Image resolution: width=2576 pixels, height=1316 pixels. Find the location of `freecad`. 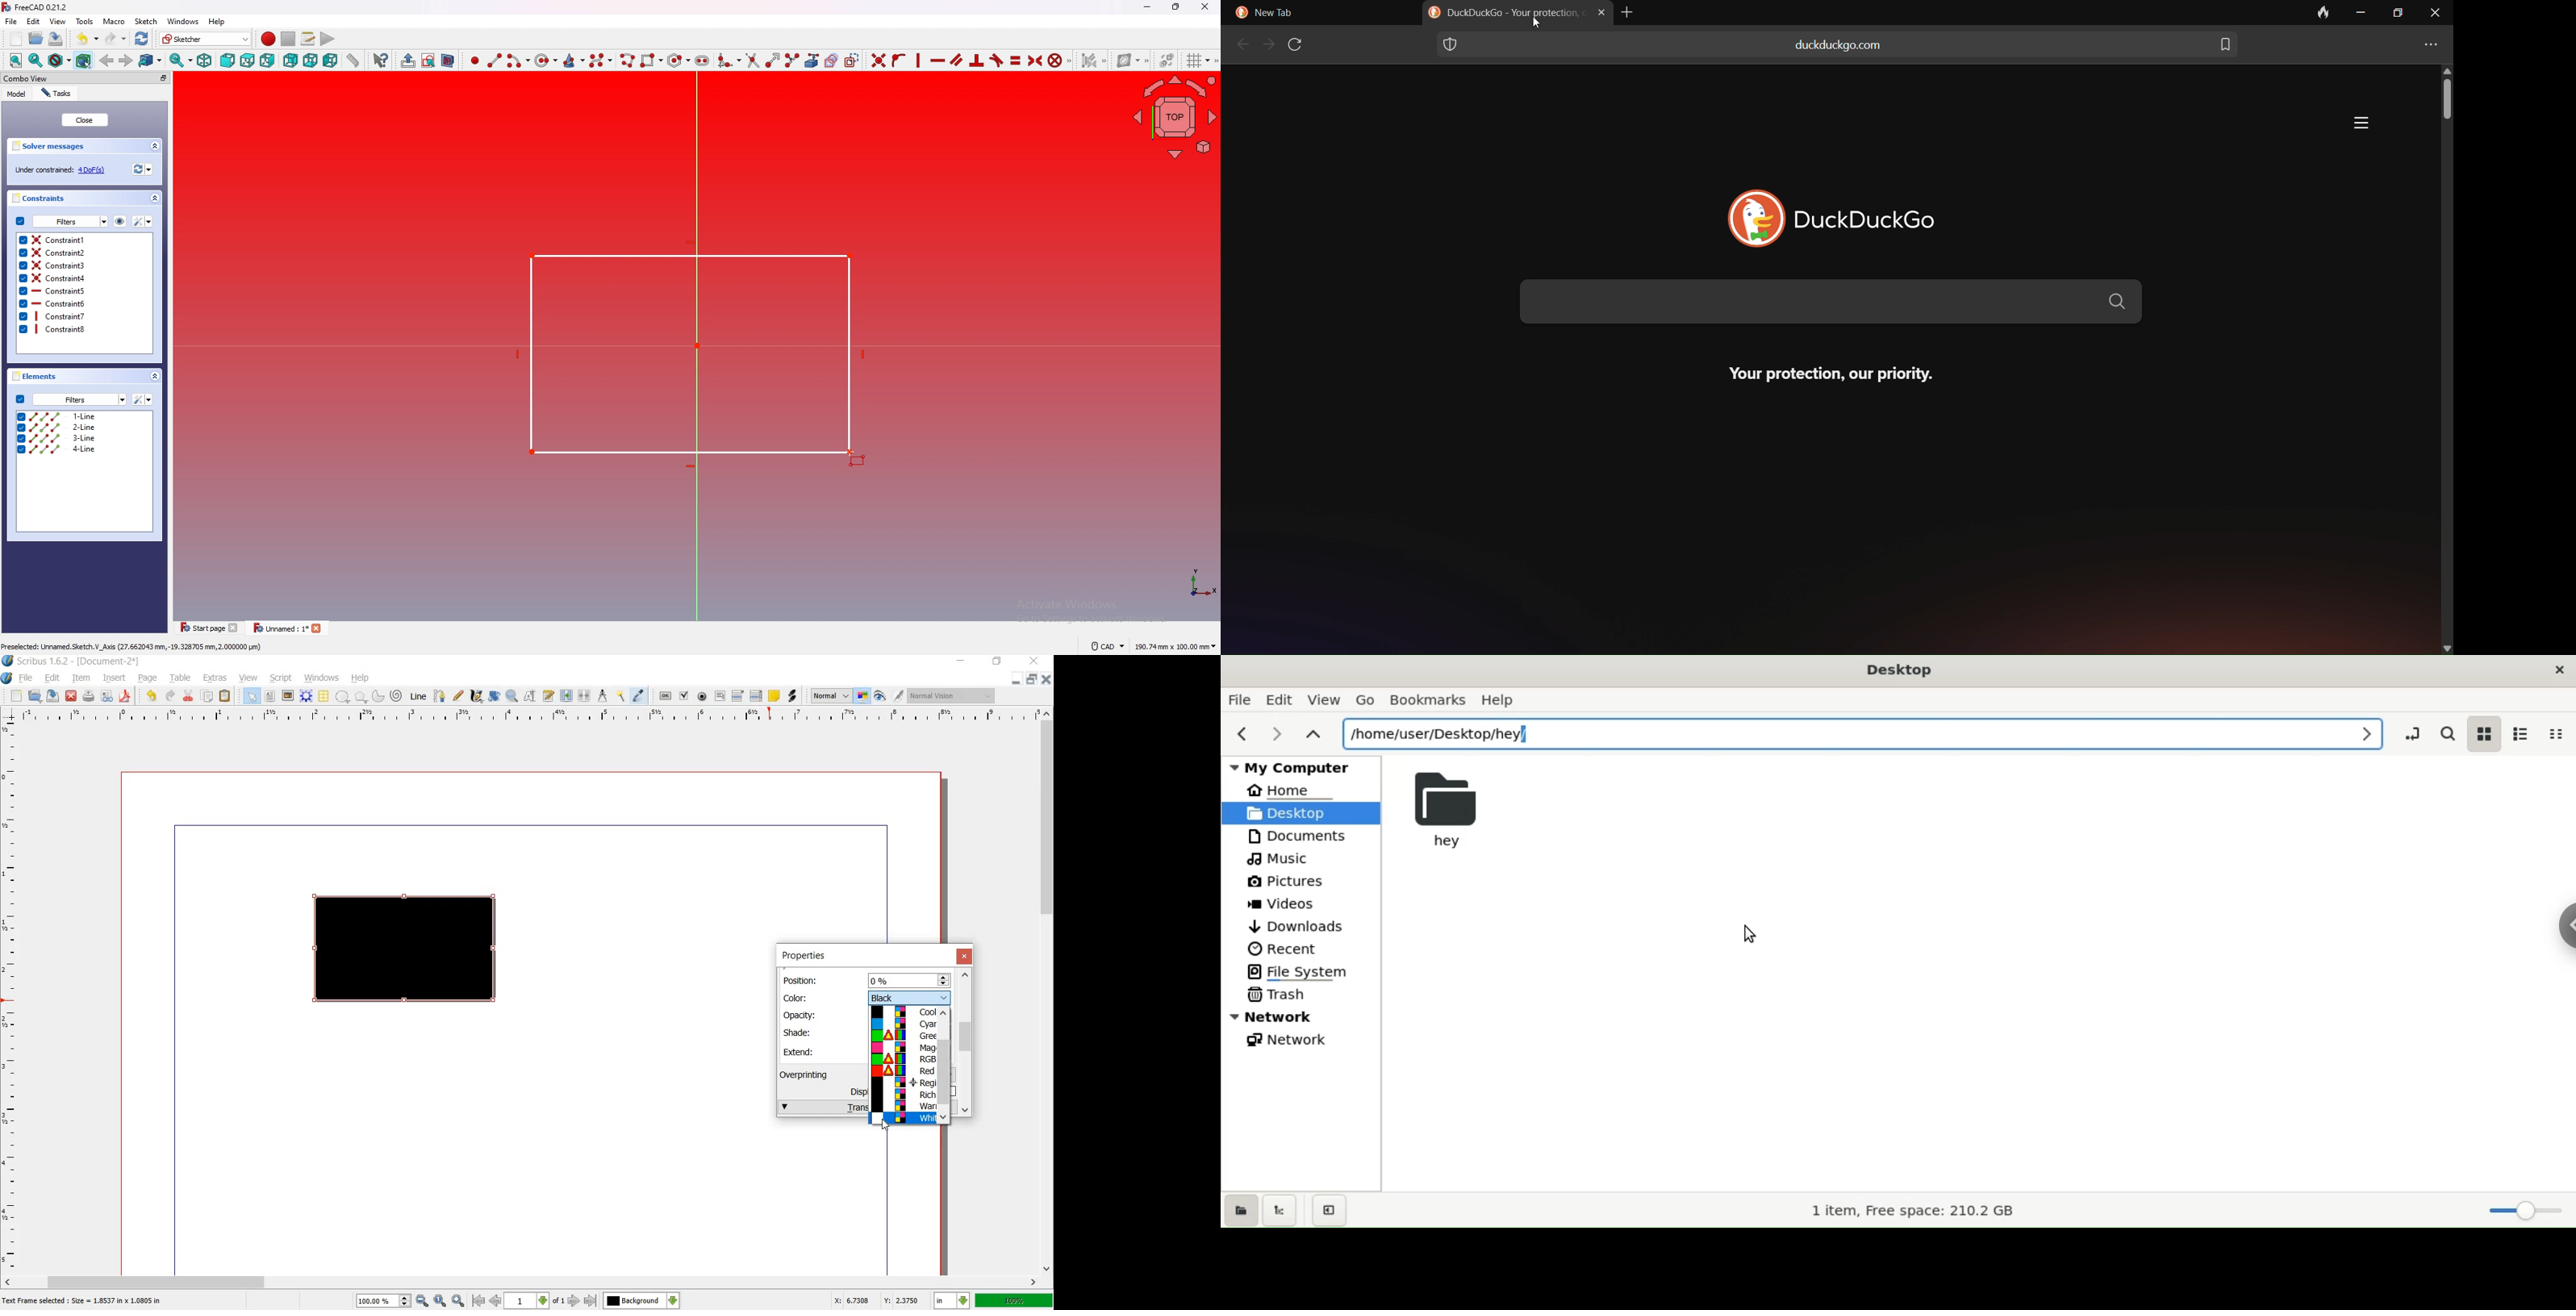

freecad is located at coordinates (38, 7).